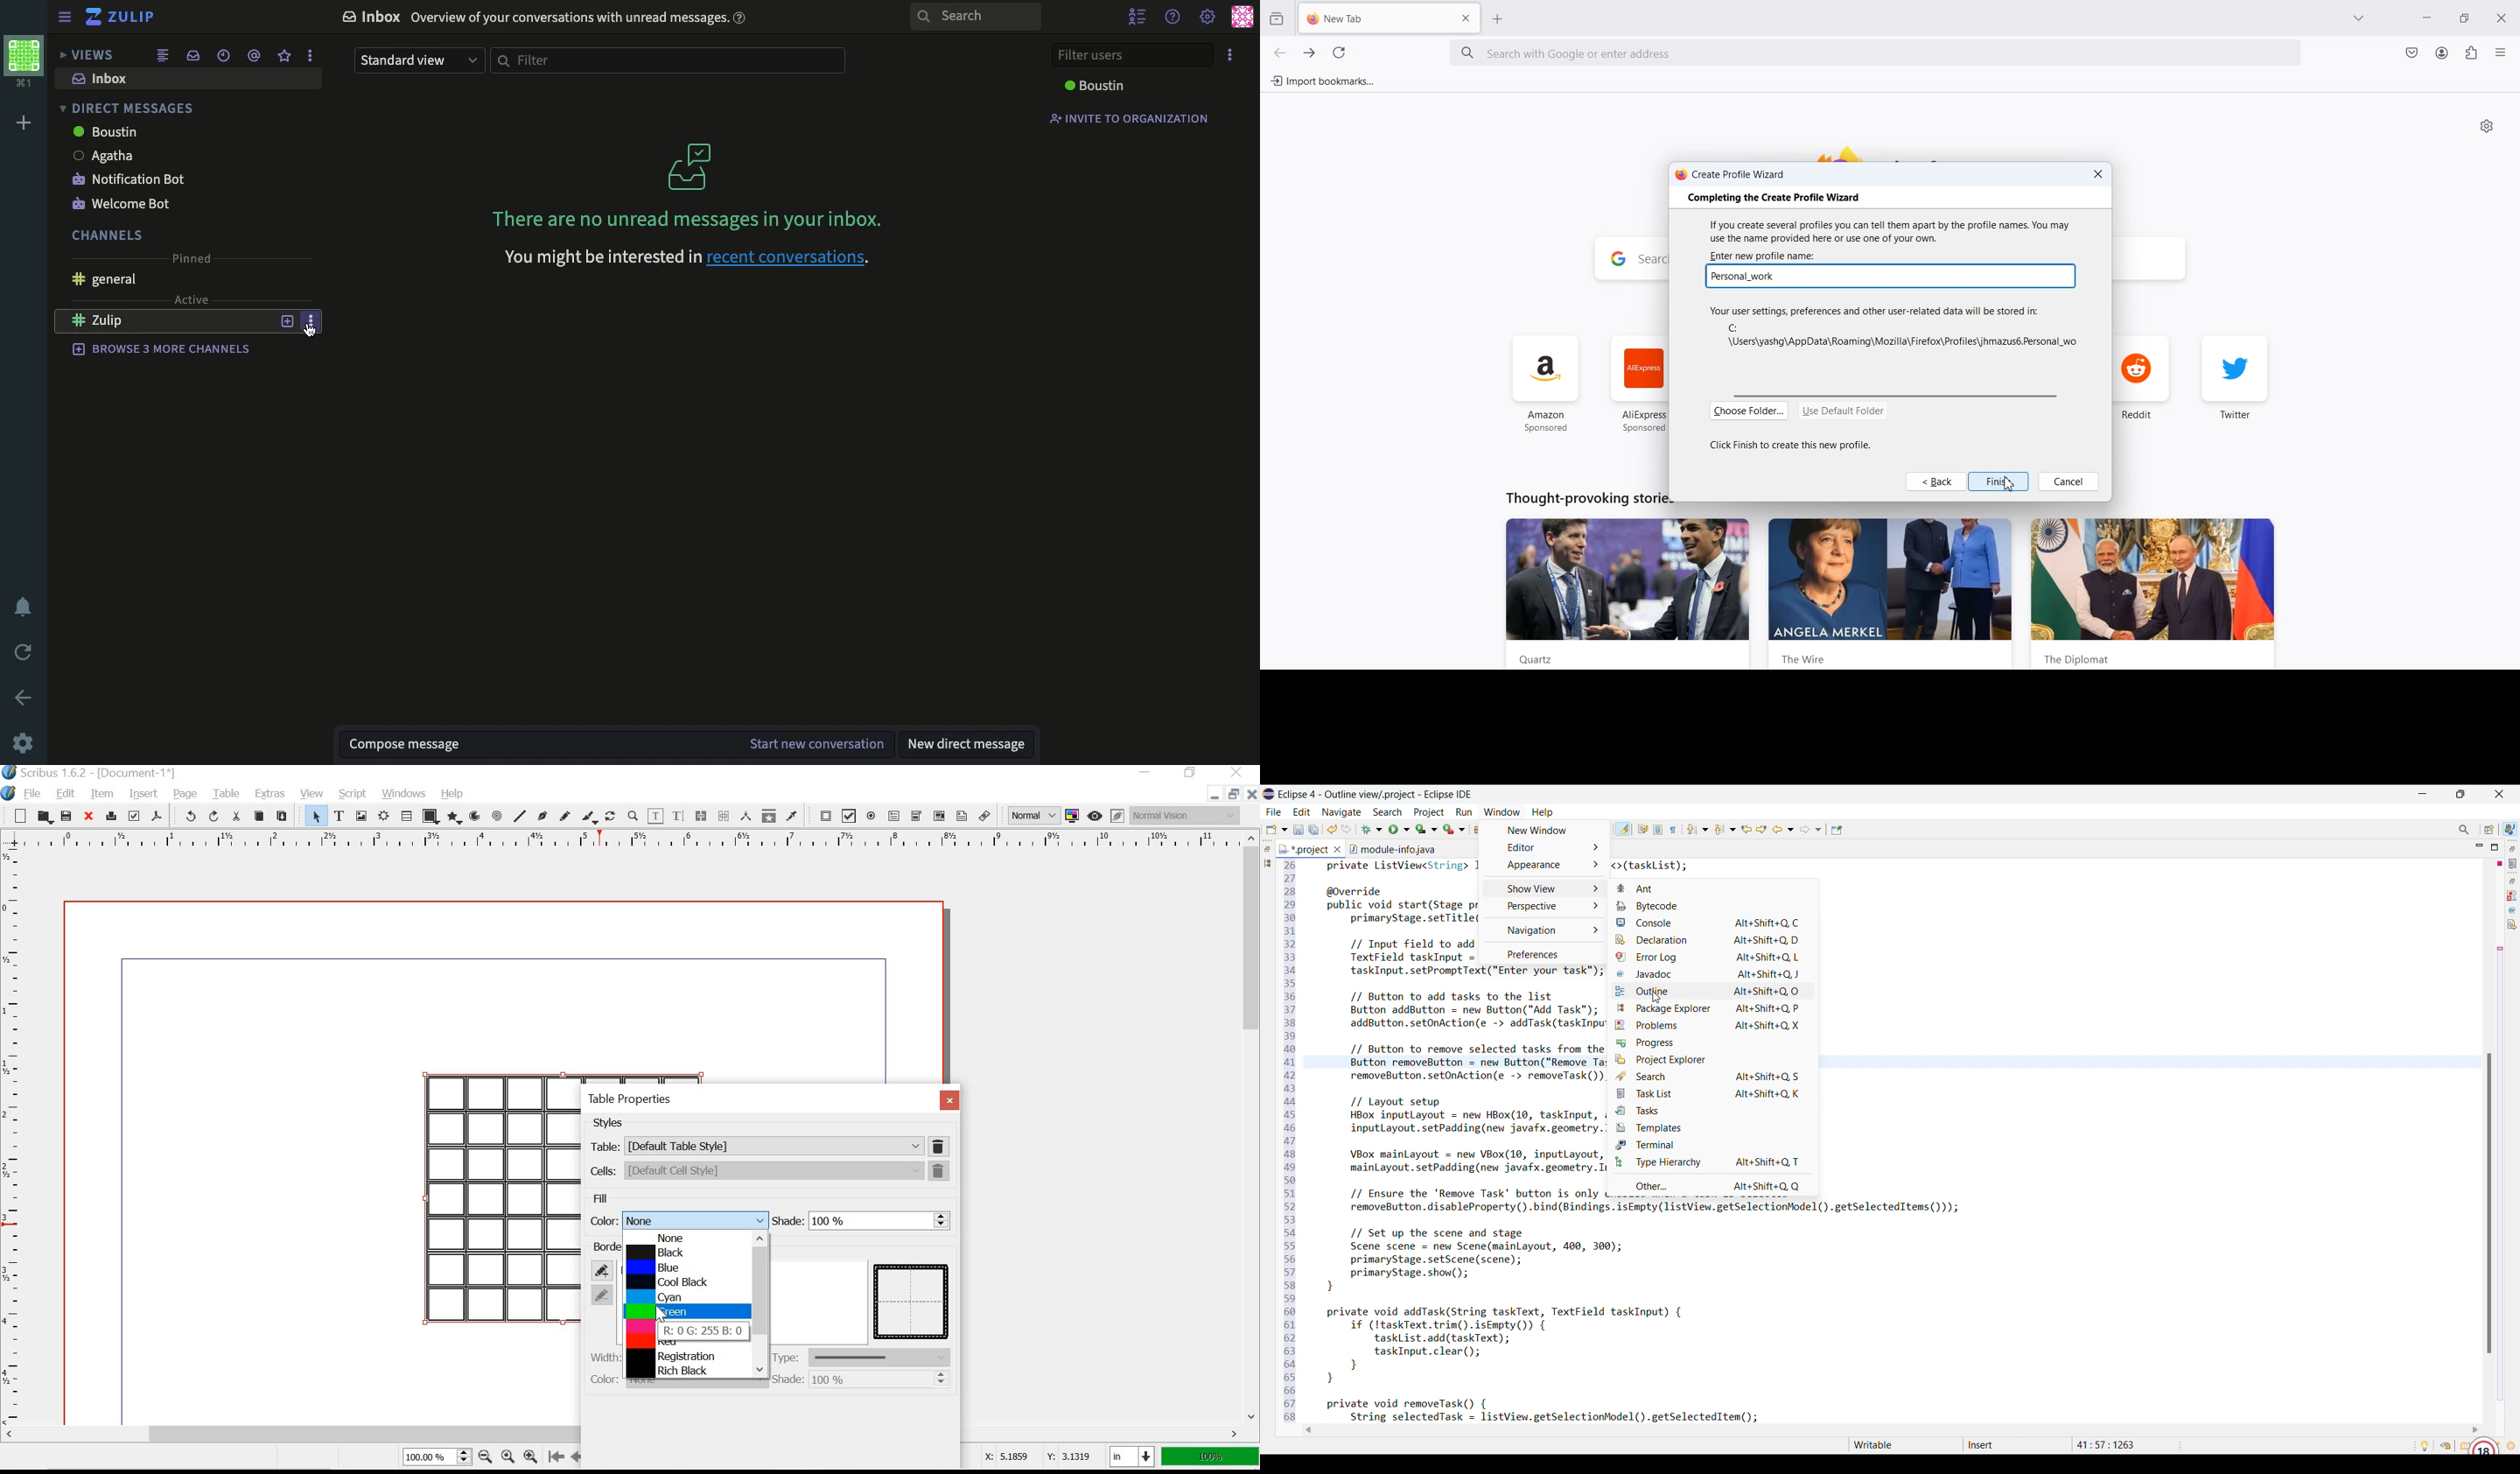 Image resolution: width=2520 pixels, height=1484 pixels. I want to click on polygon, so click(453, 816).